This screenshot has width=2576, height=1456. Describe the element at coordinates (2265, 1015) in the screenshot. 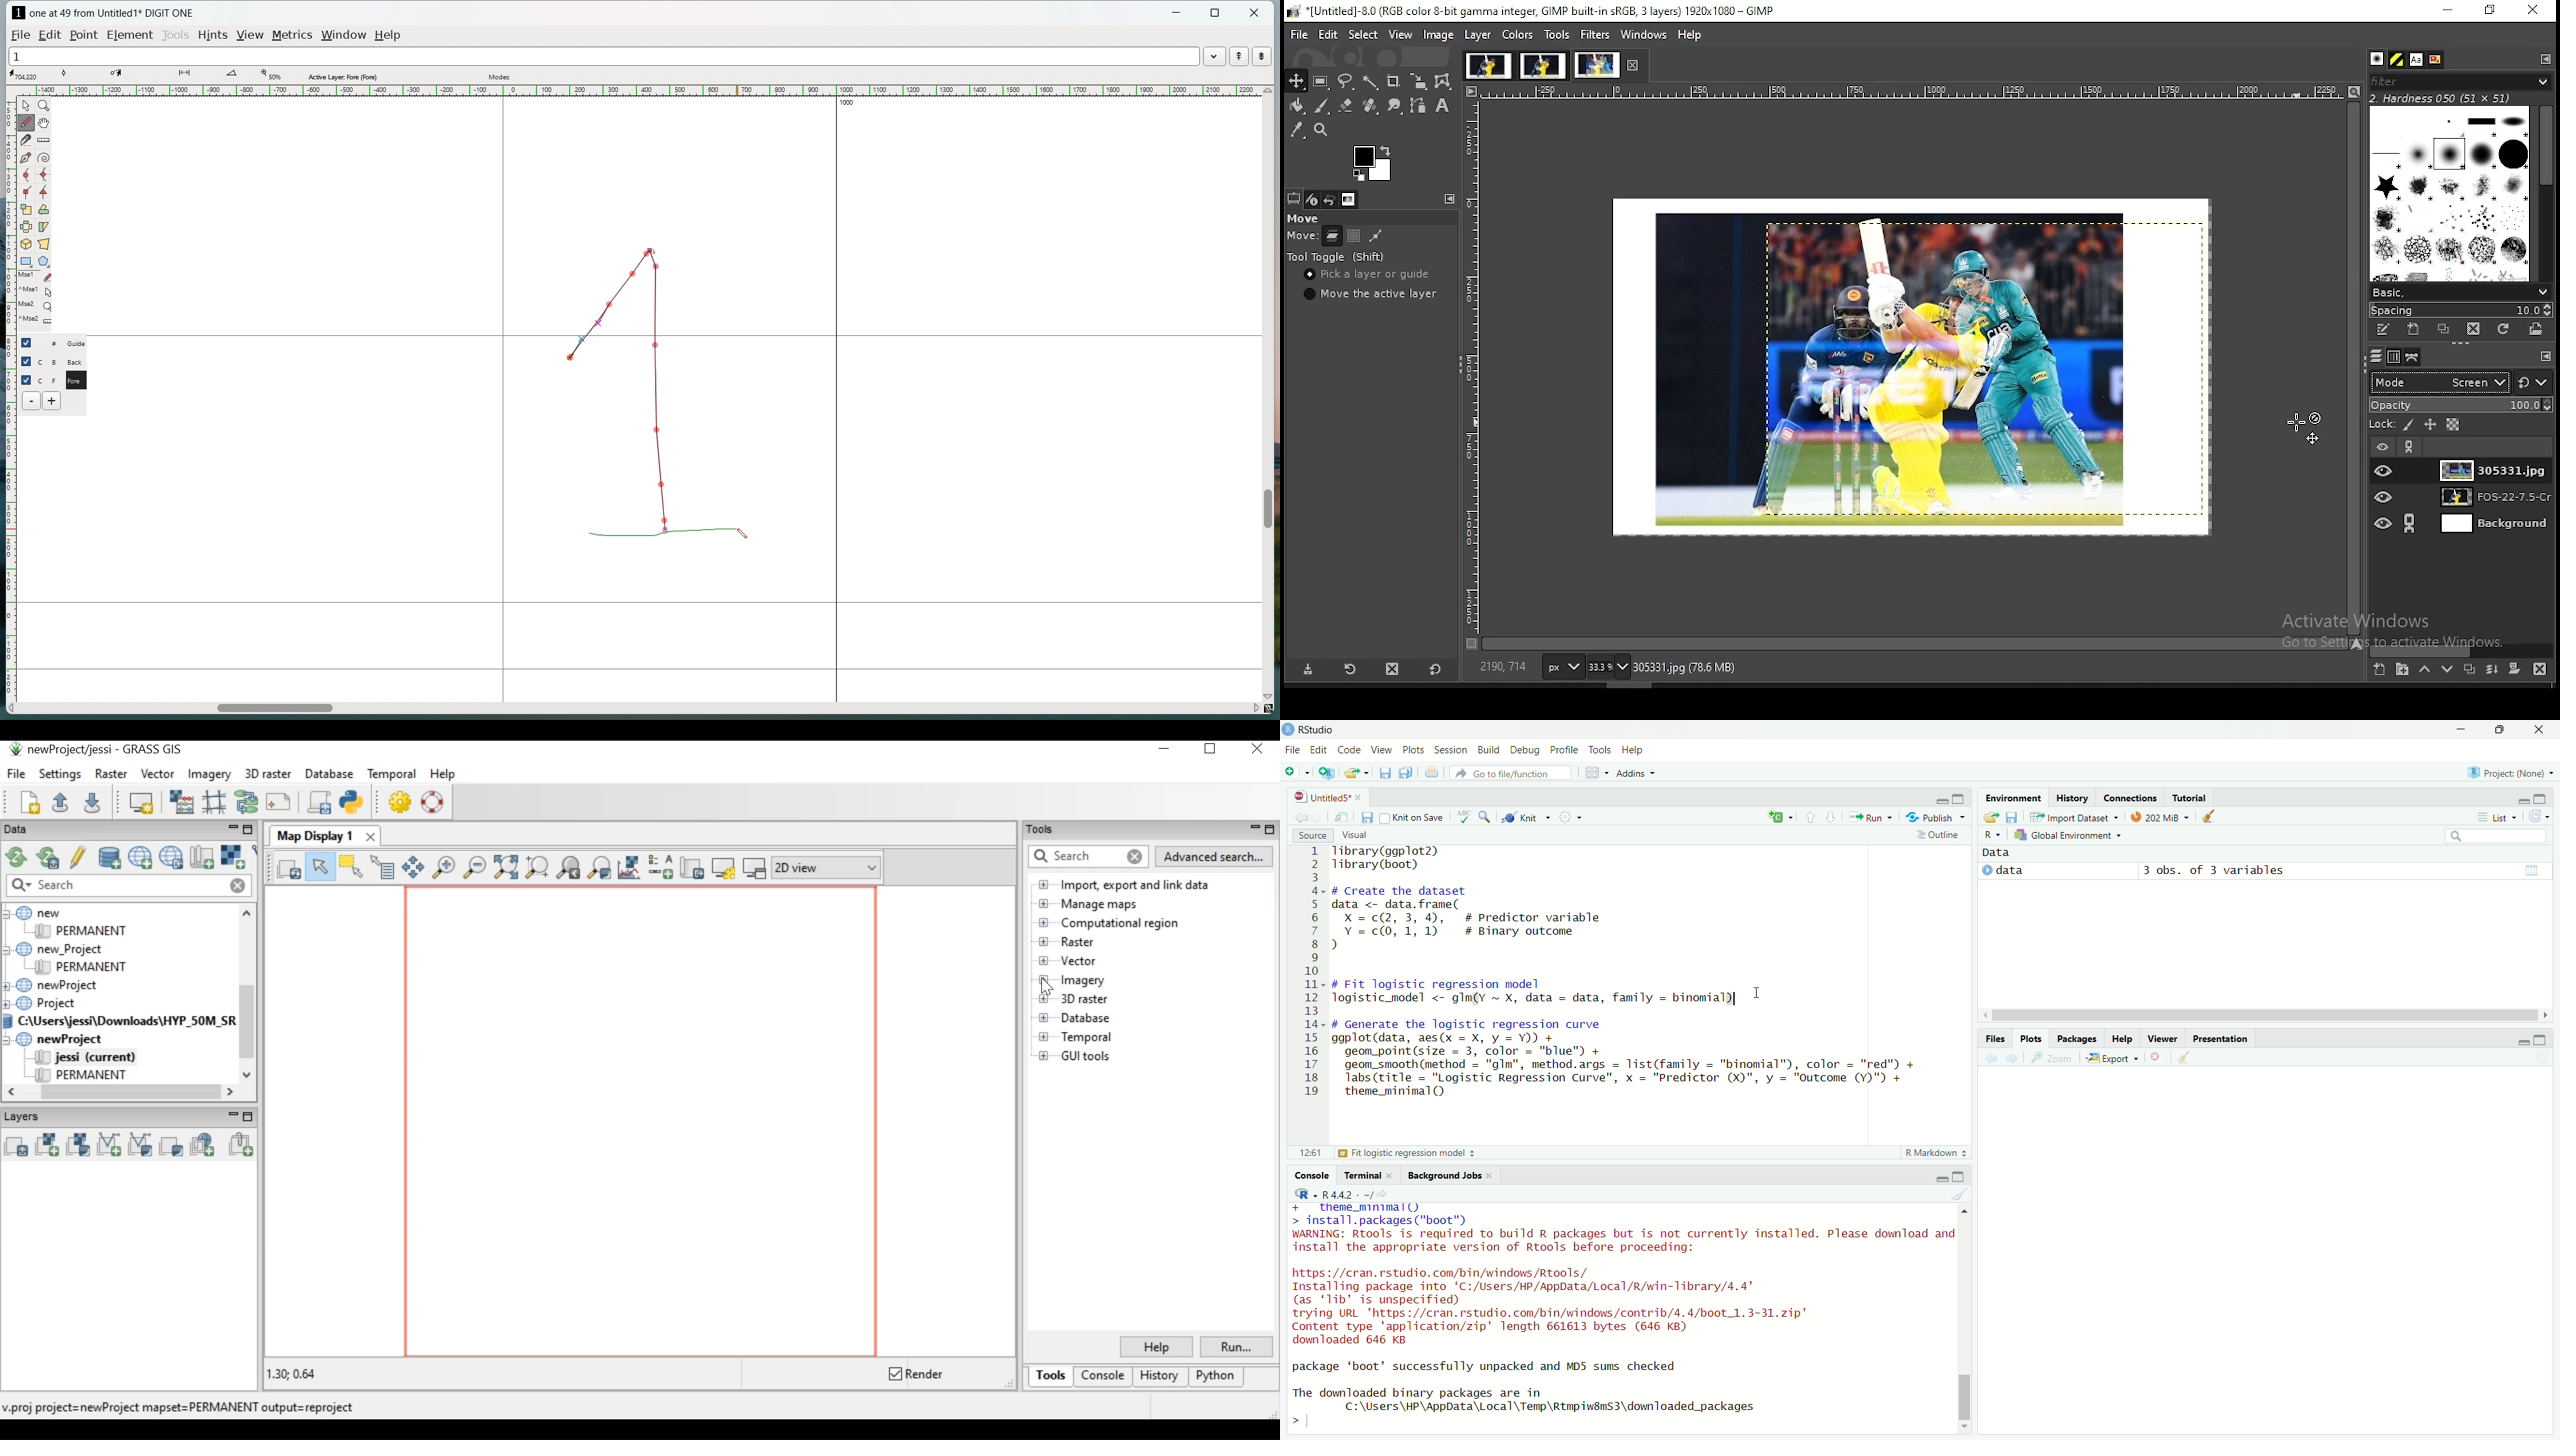

I see `horizontal scroll bar` at that location.